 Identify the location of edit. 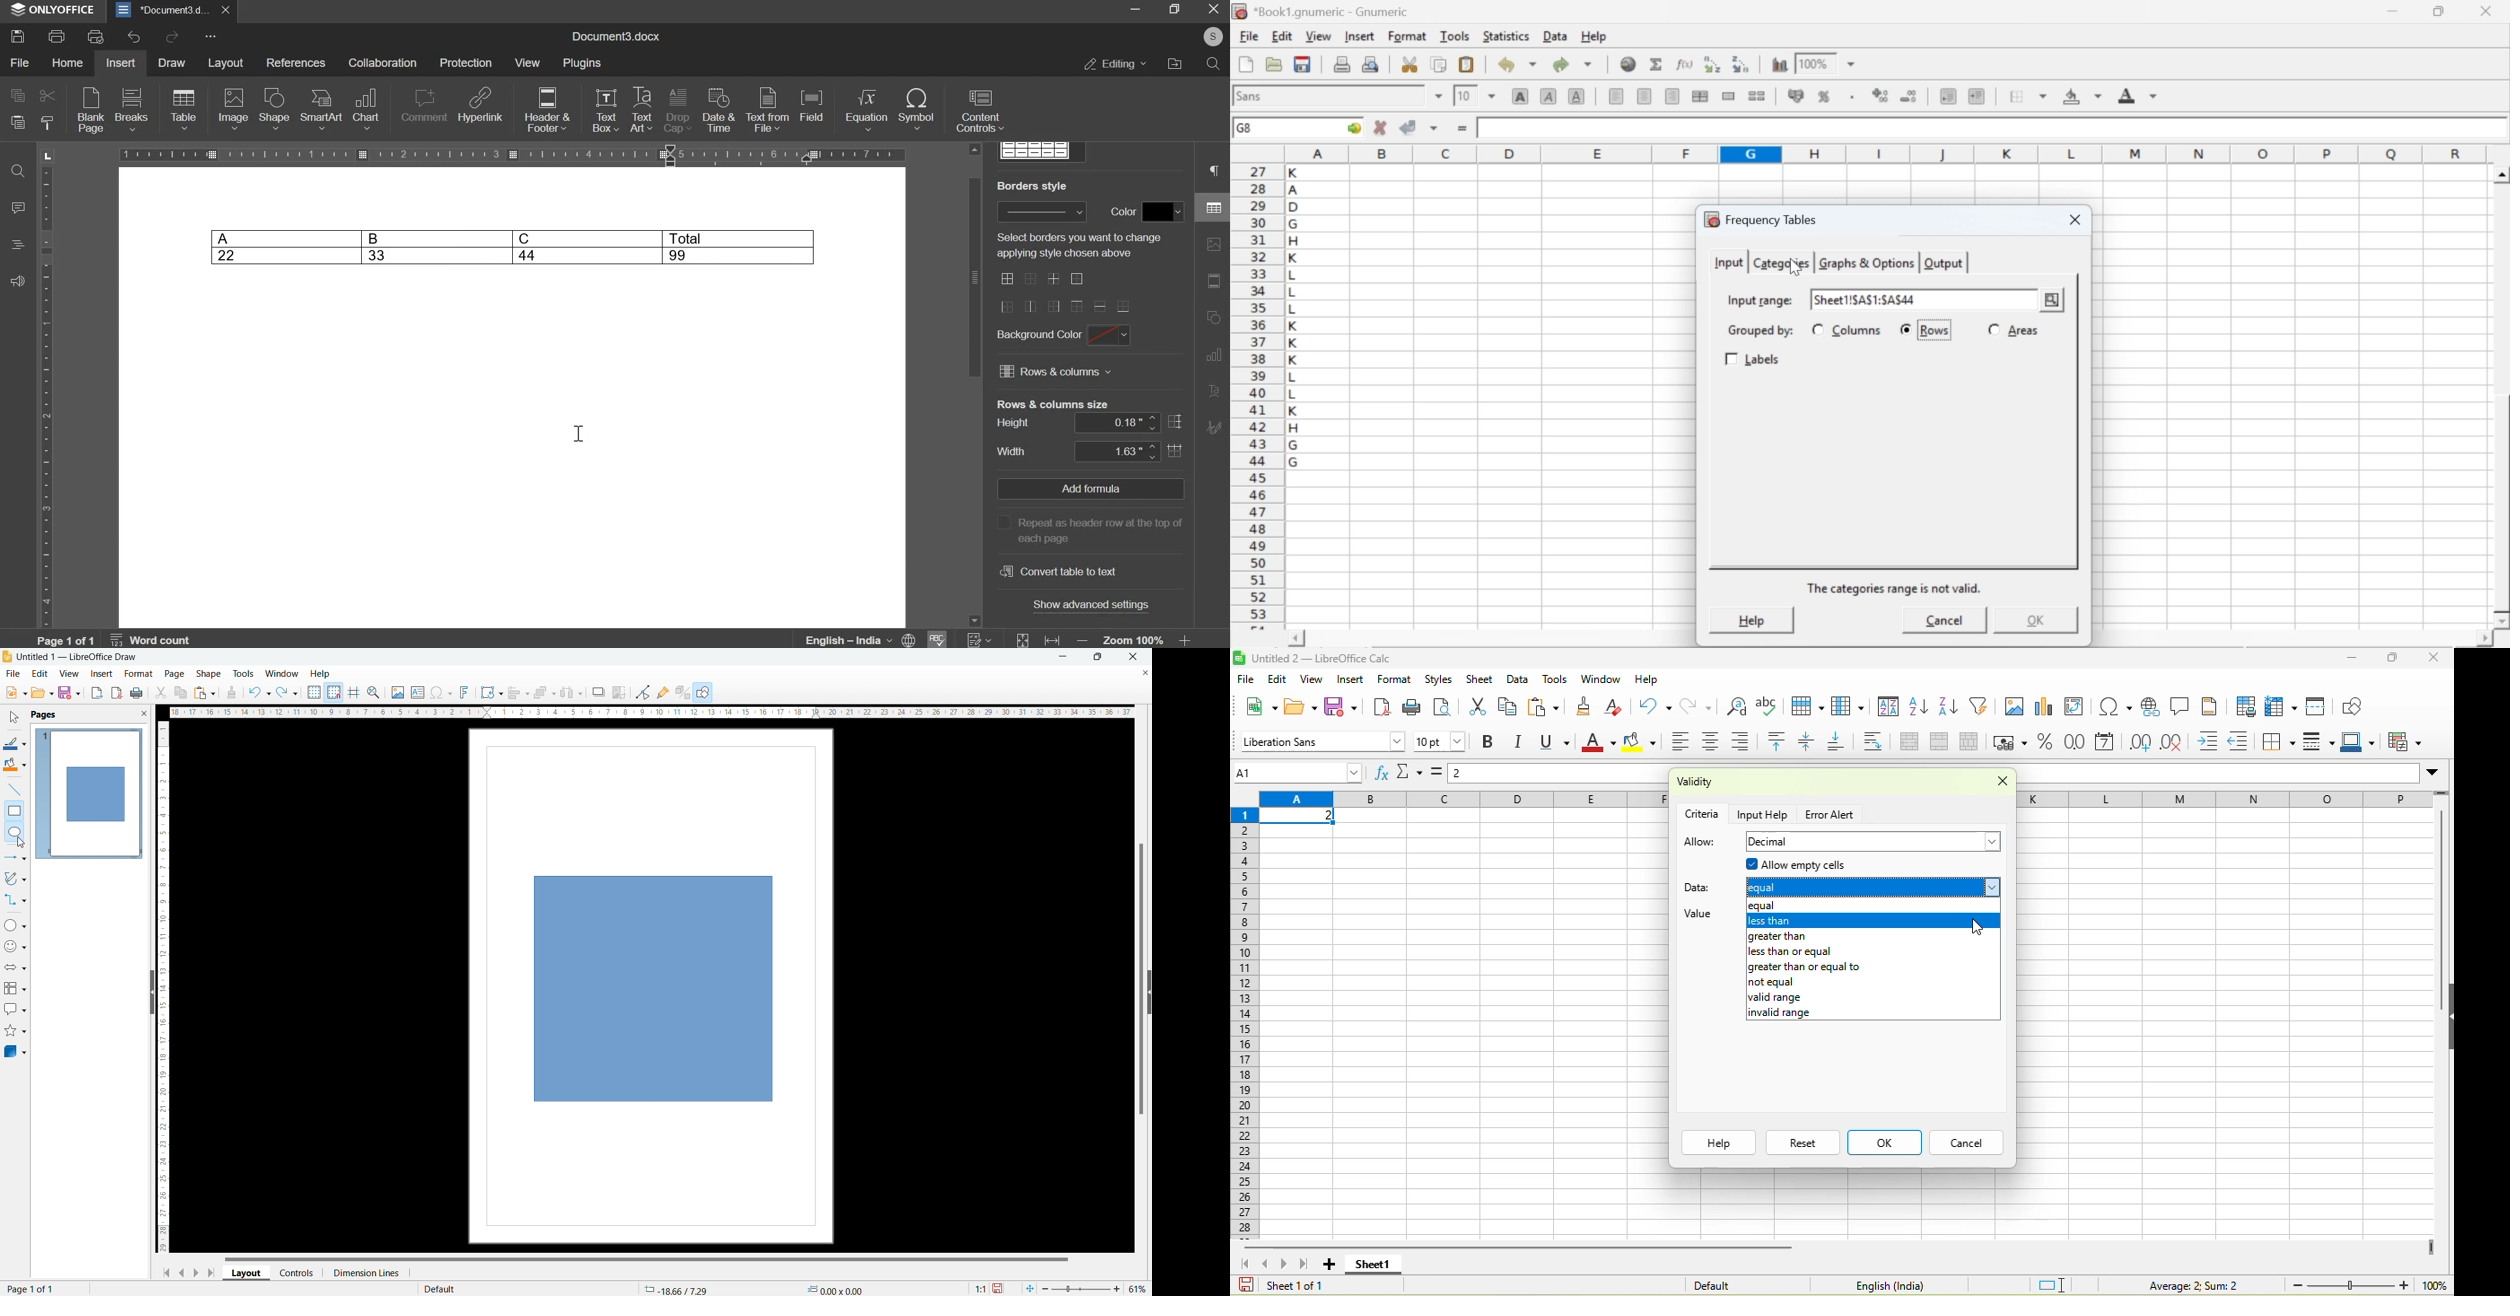
(1278, 679).